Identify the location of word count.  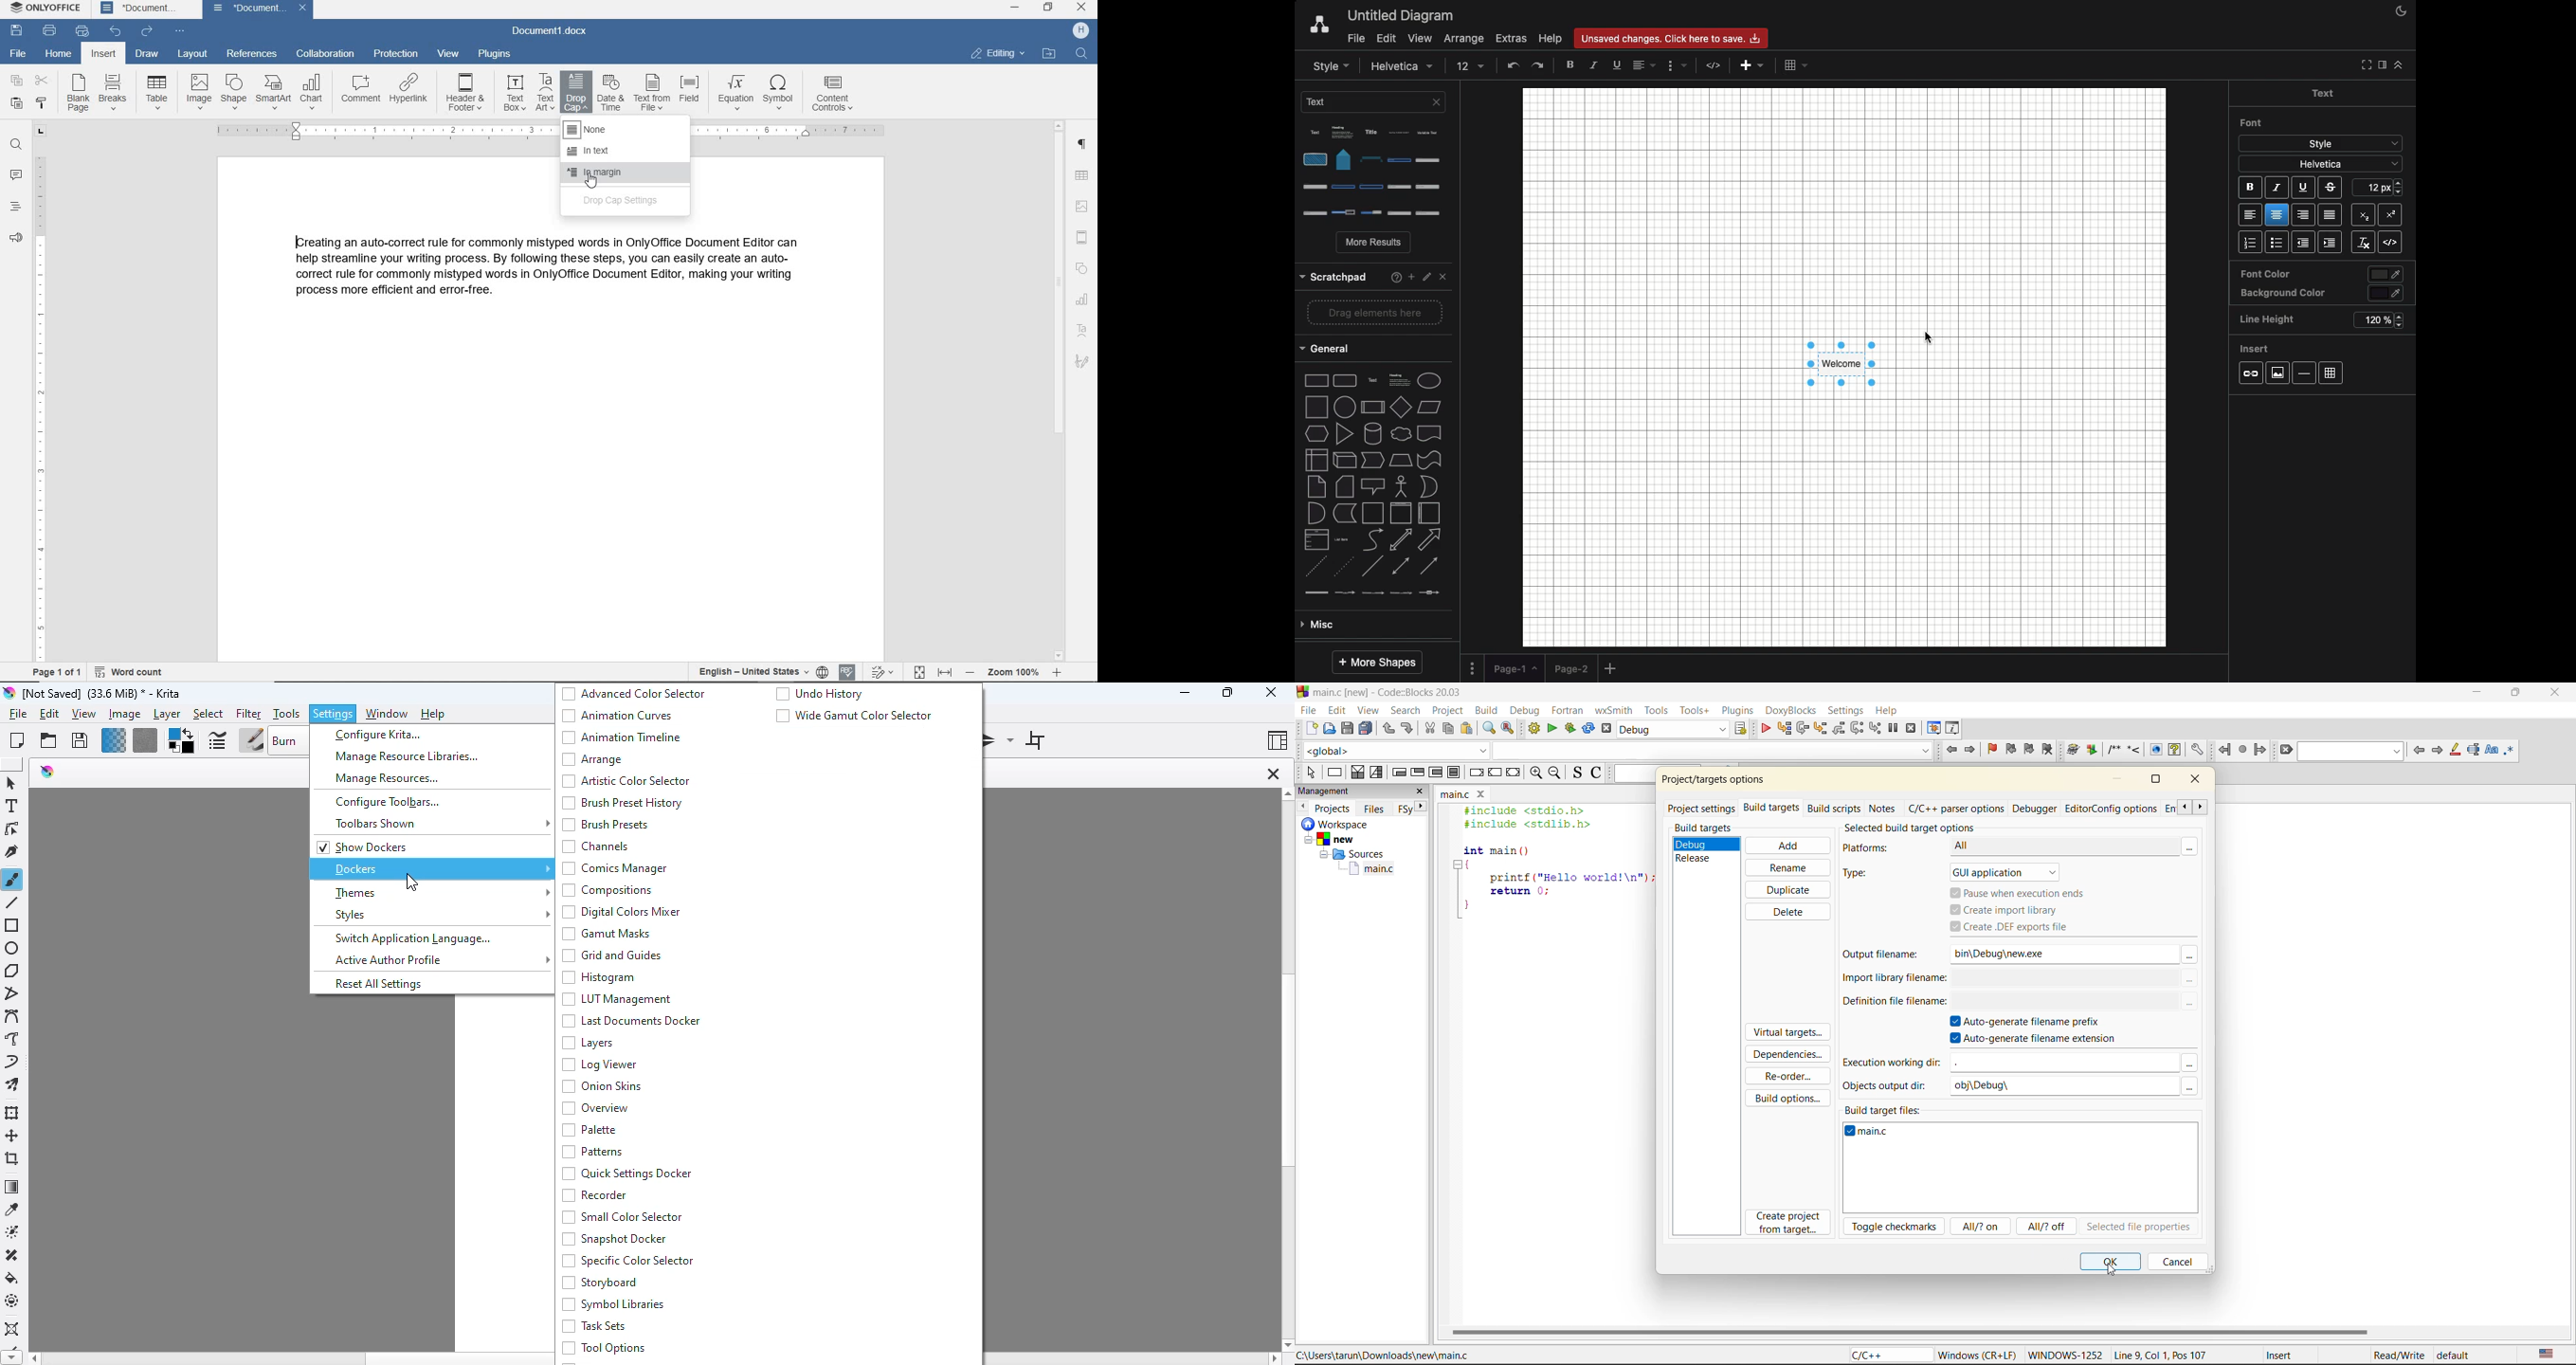
(133, 673).